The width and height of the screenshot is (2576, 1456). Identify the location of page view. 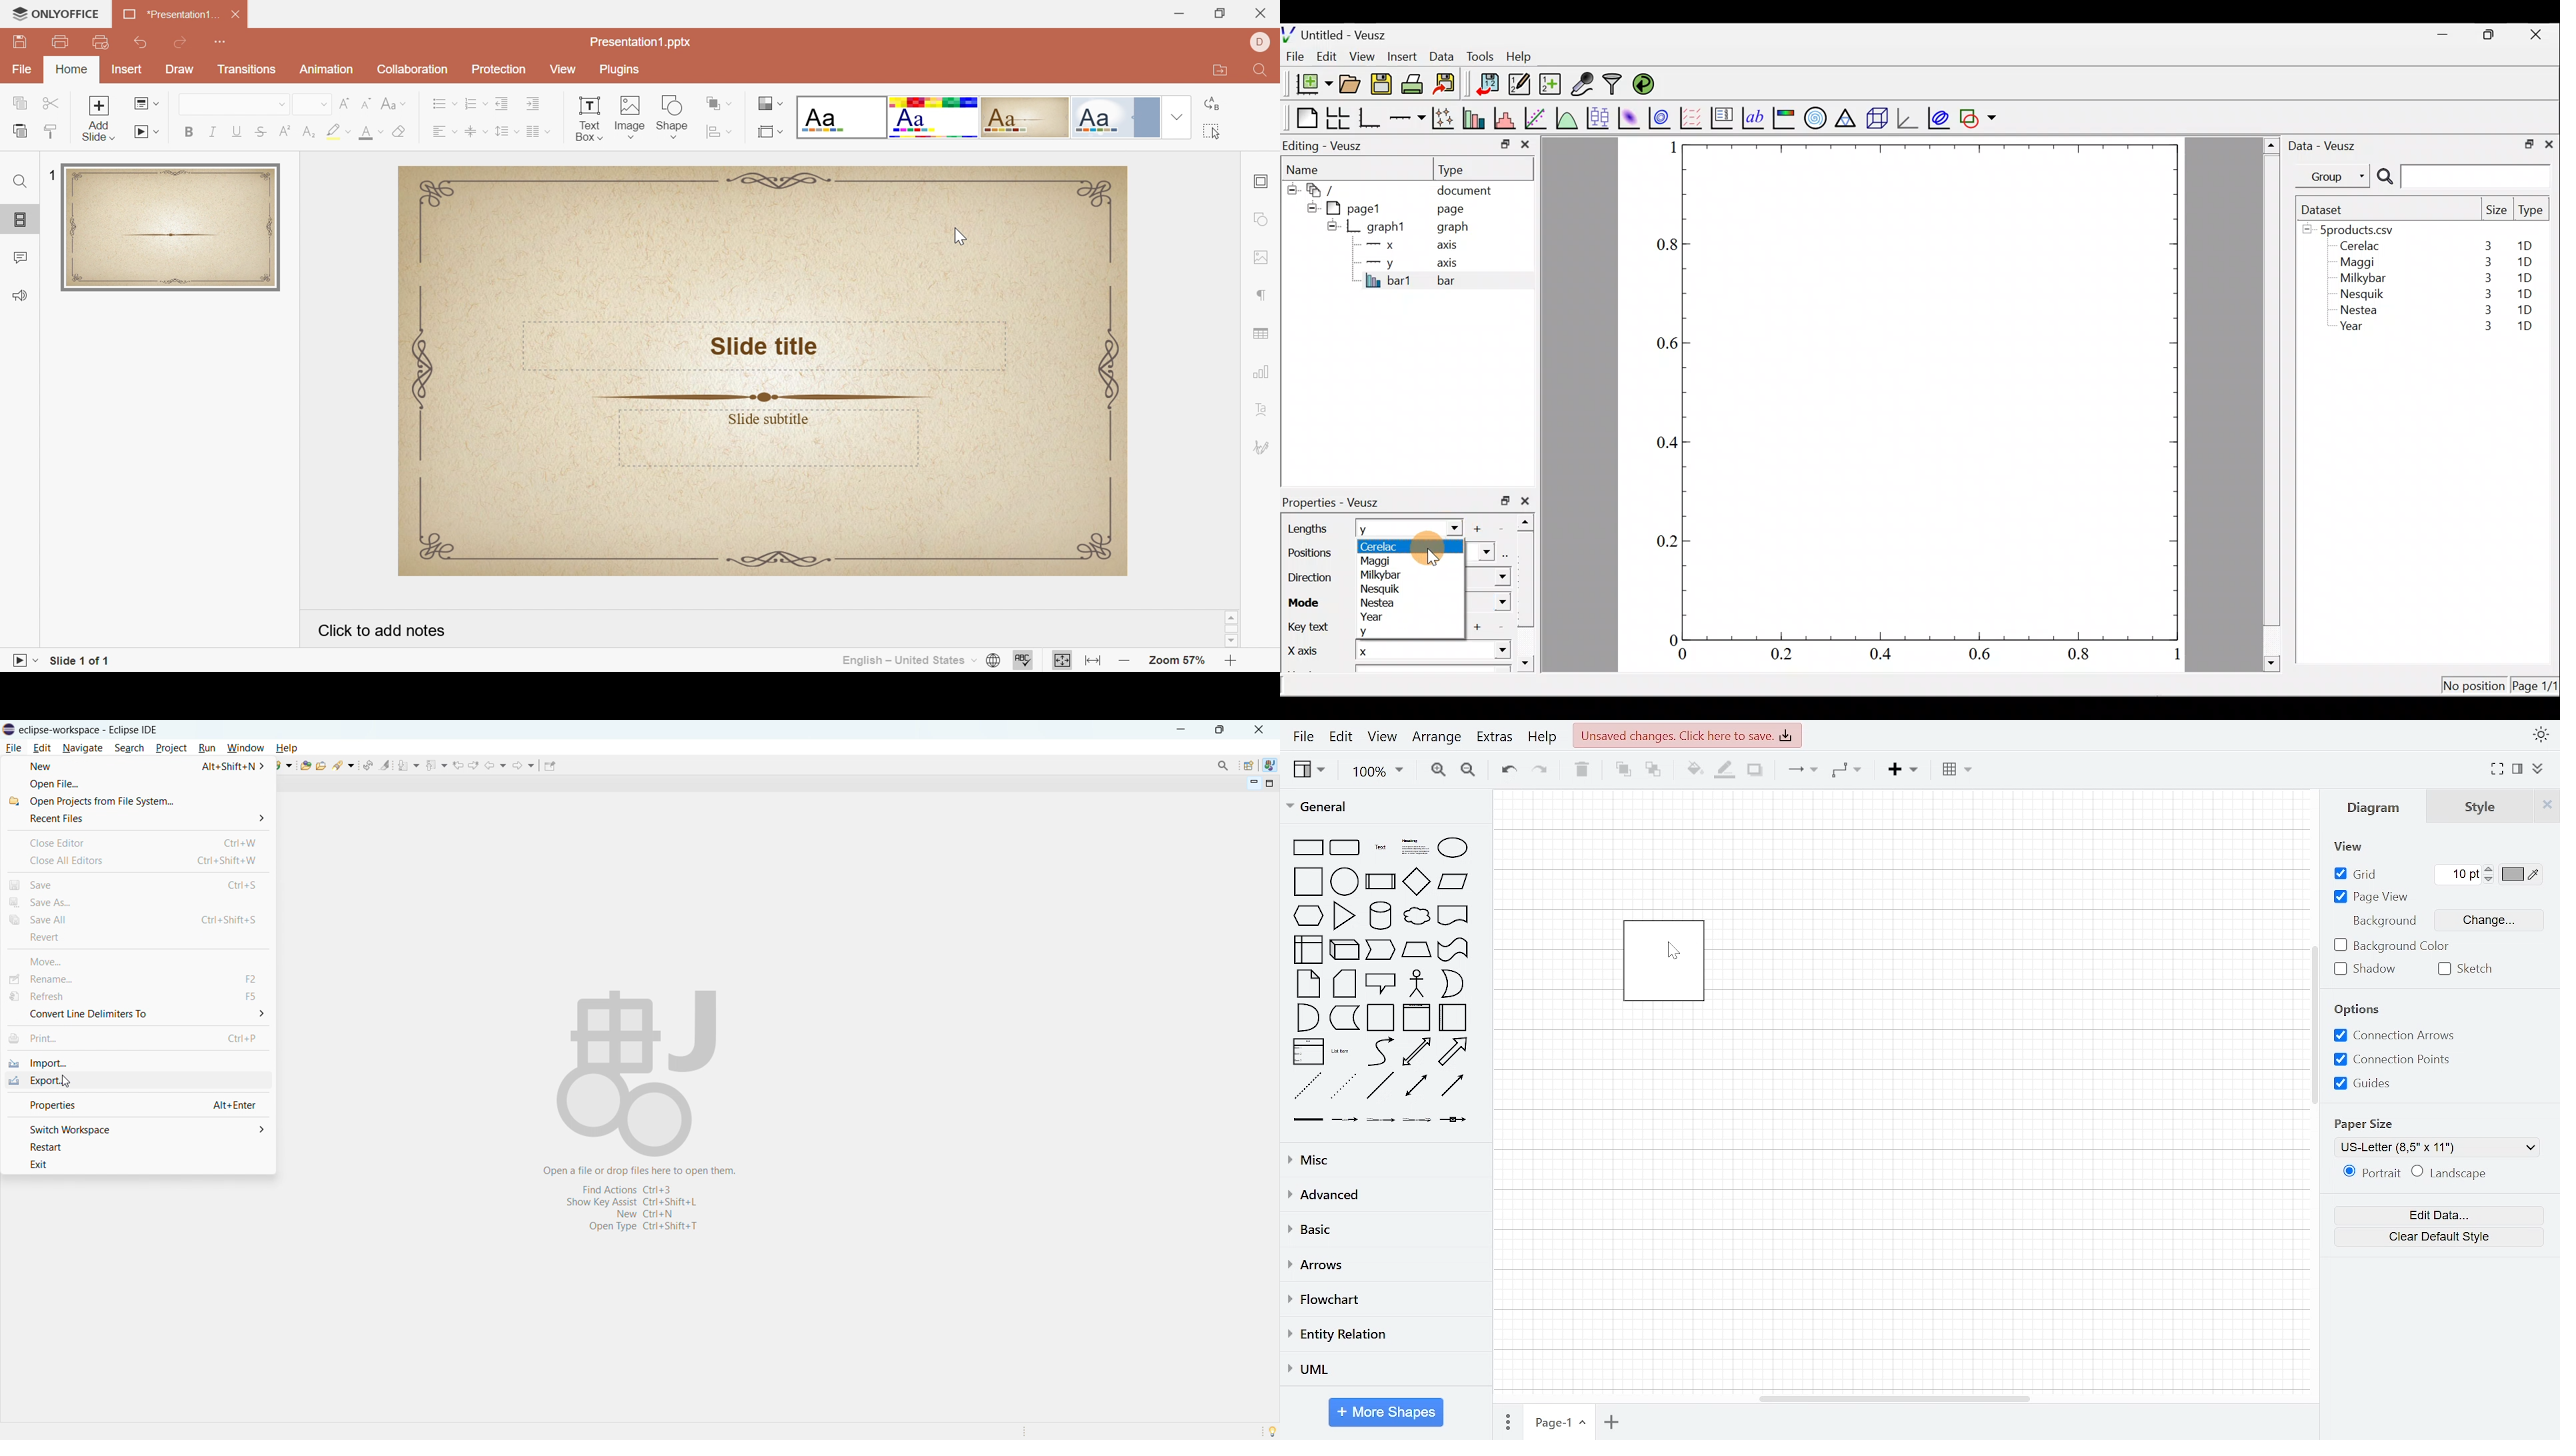
(2377, 897).